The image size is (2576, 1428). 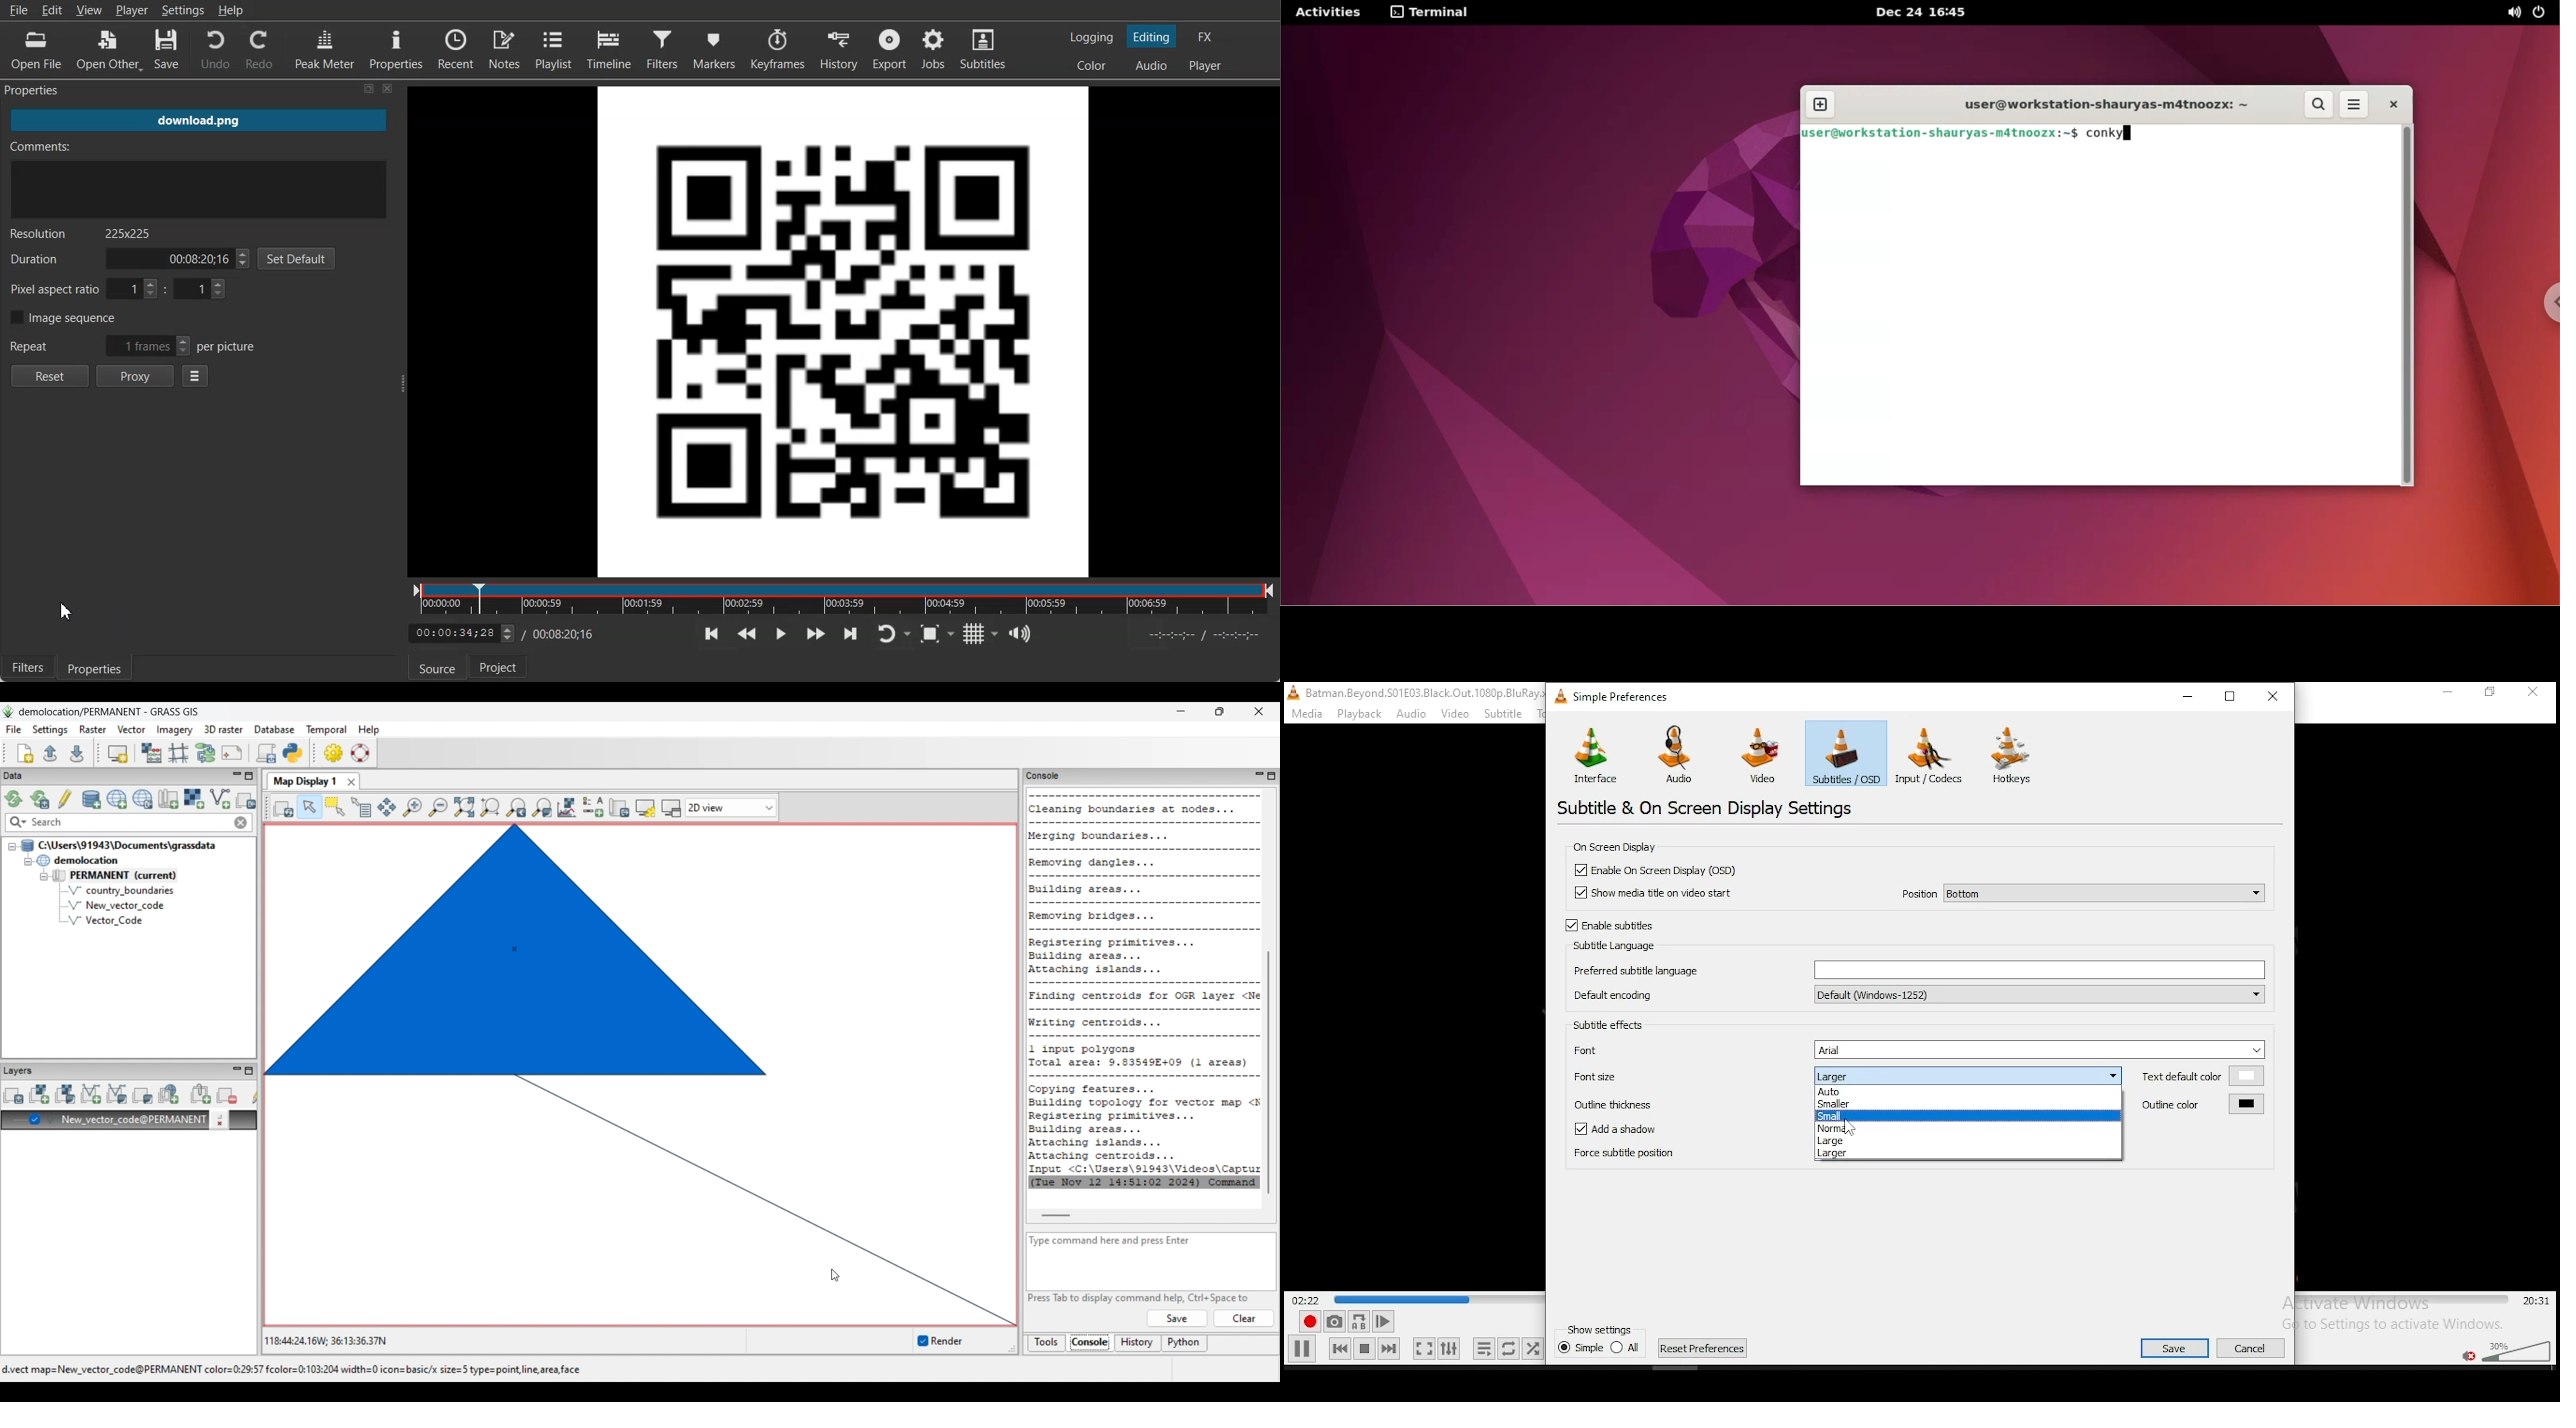 I want to click on Video end time, so click(x=565, y=635).